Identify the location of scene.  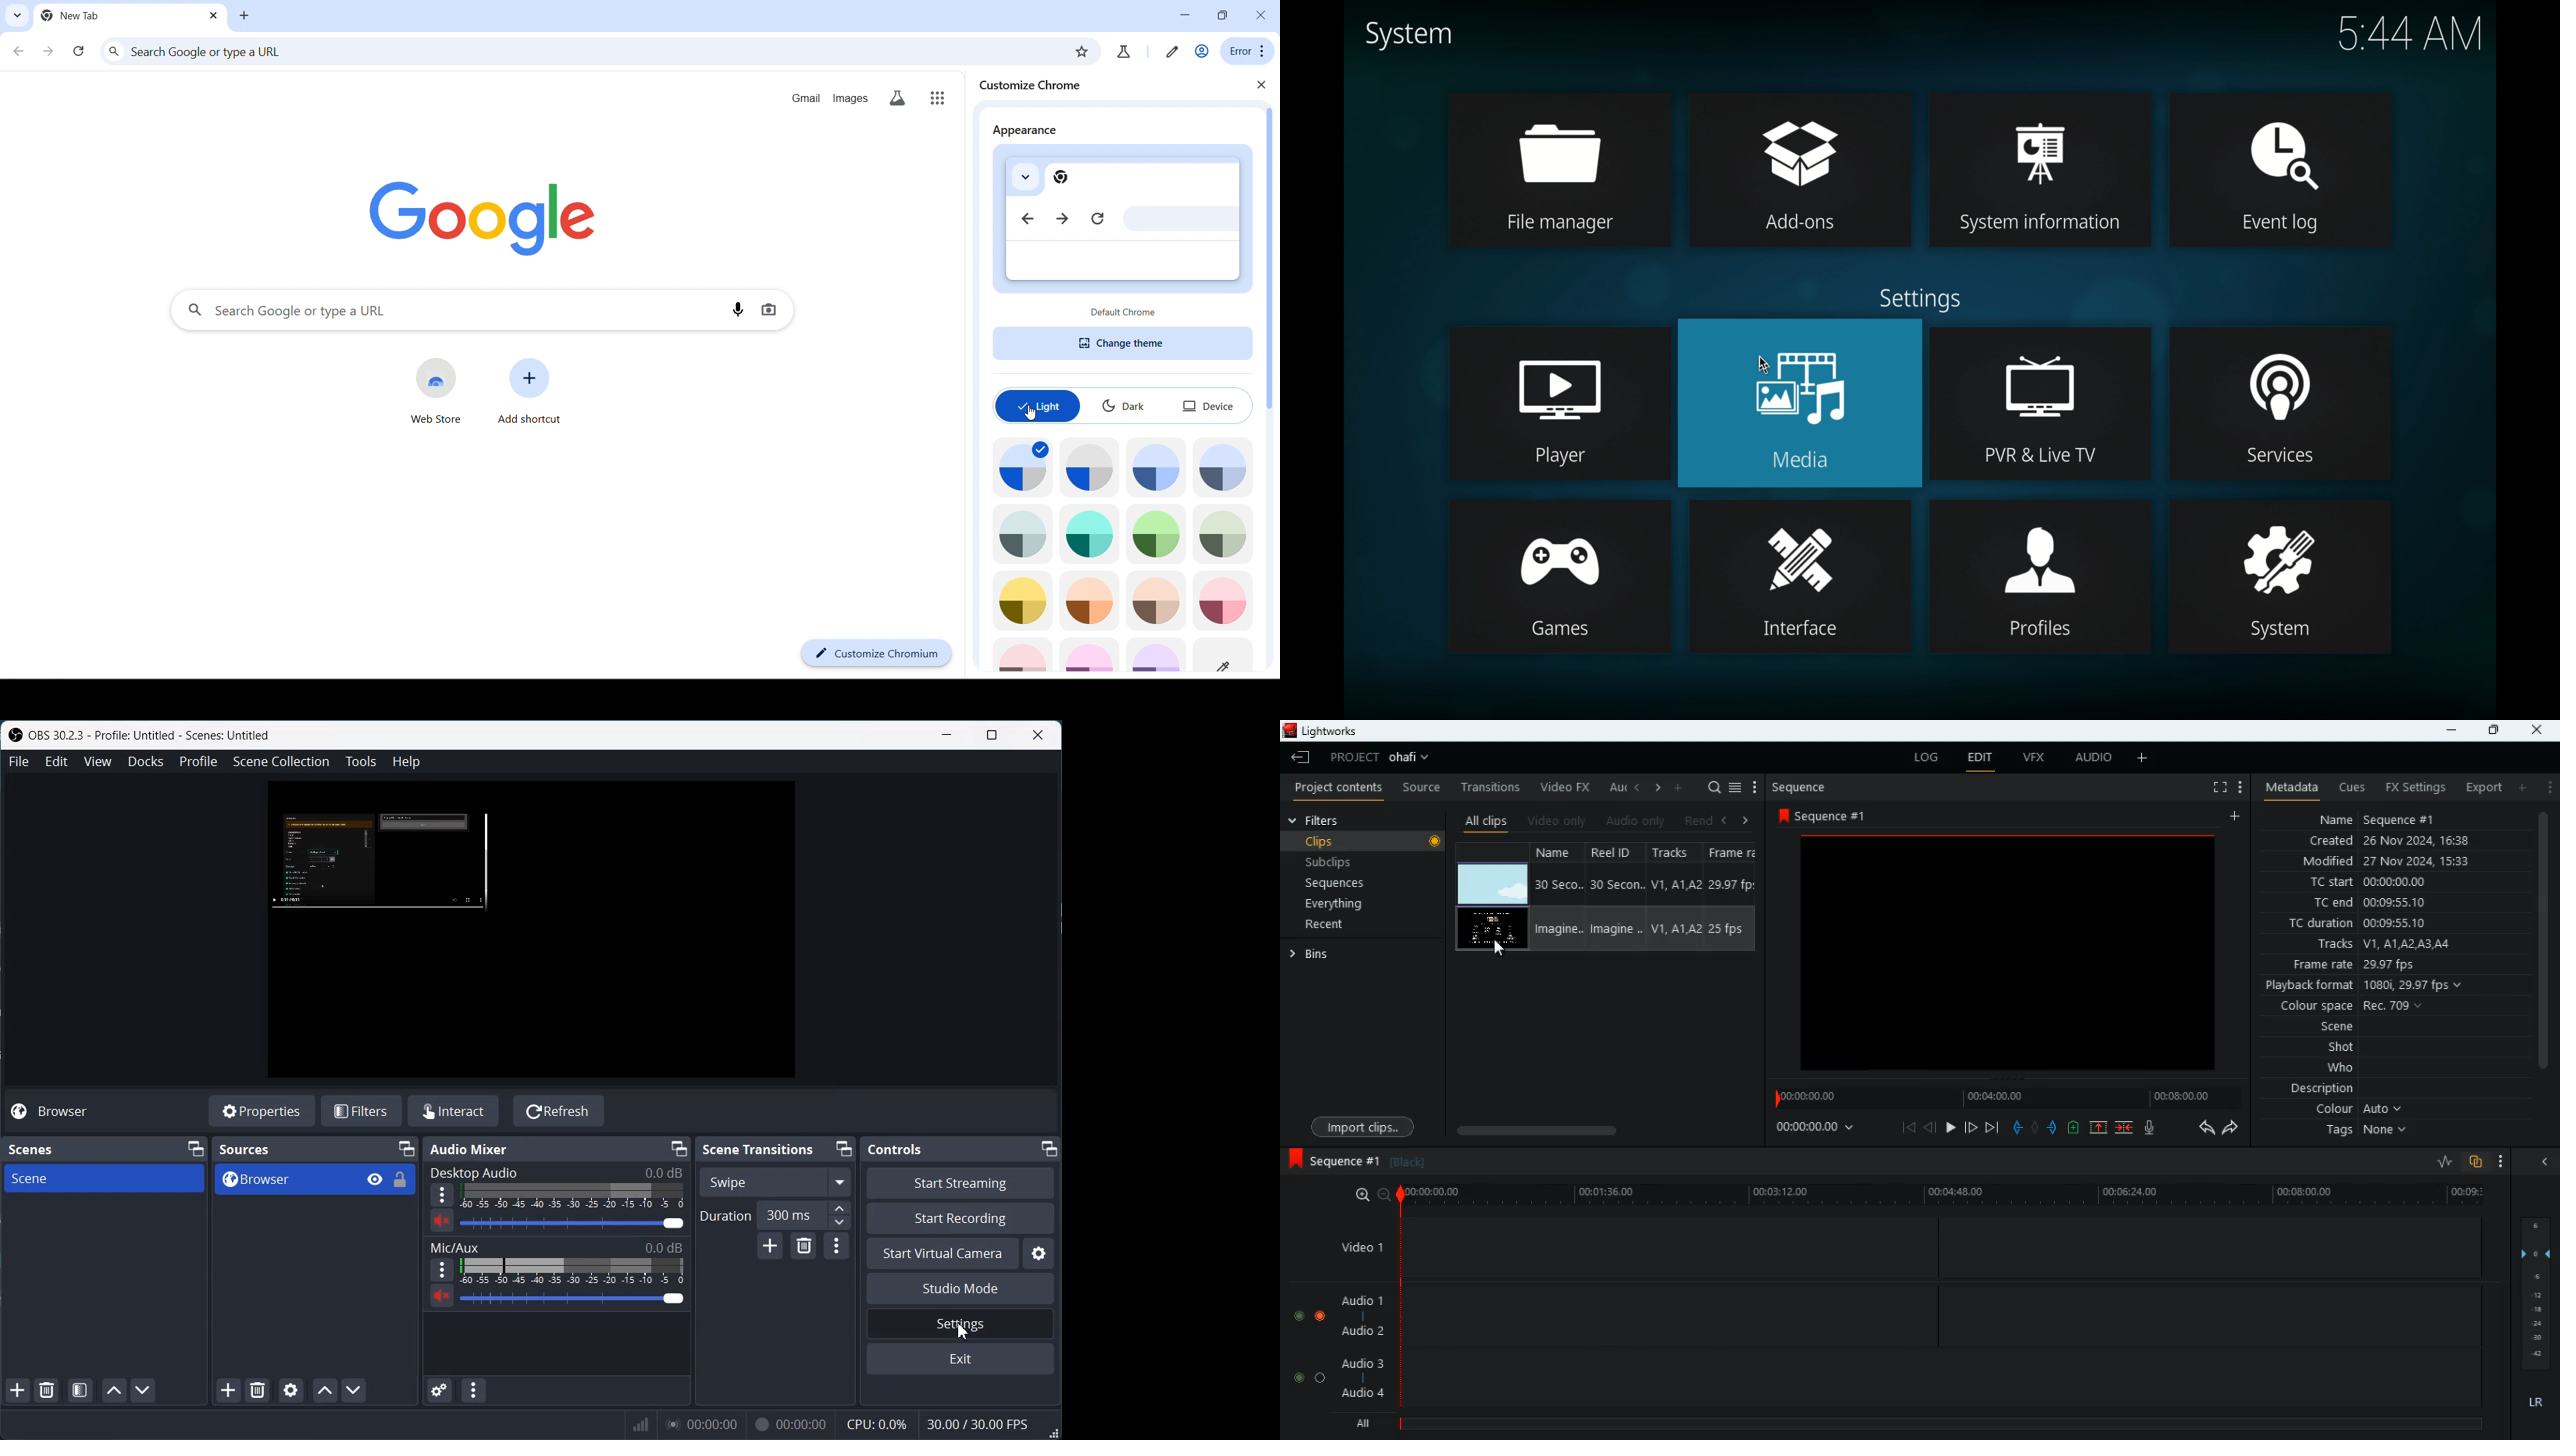
(2327, 1027).